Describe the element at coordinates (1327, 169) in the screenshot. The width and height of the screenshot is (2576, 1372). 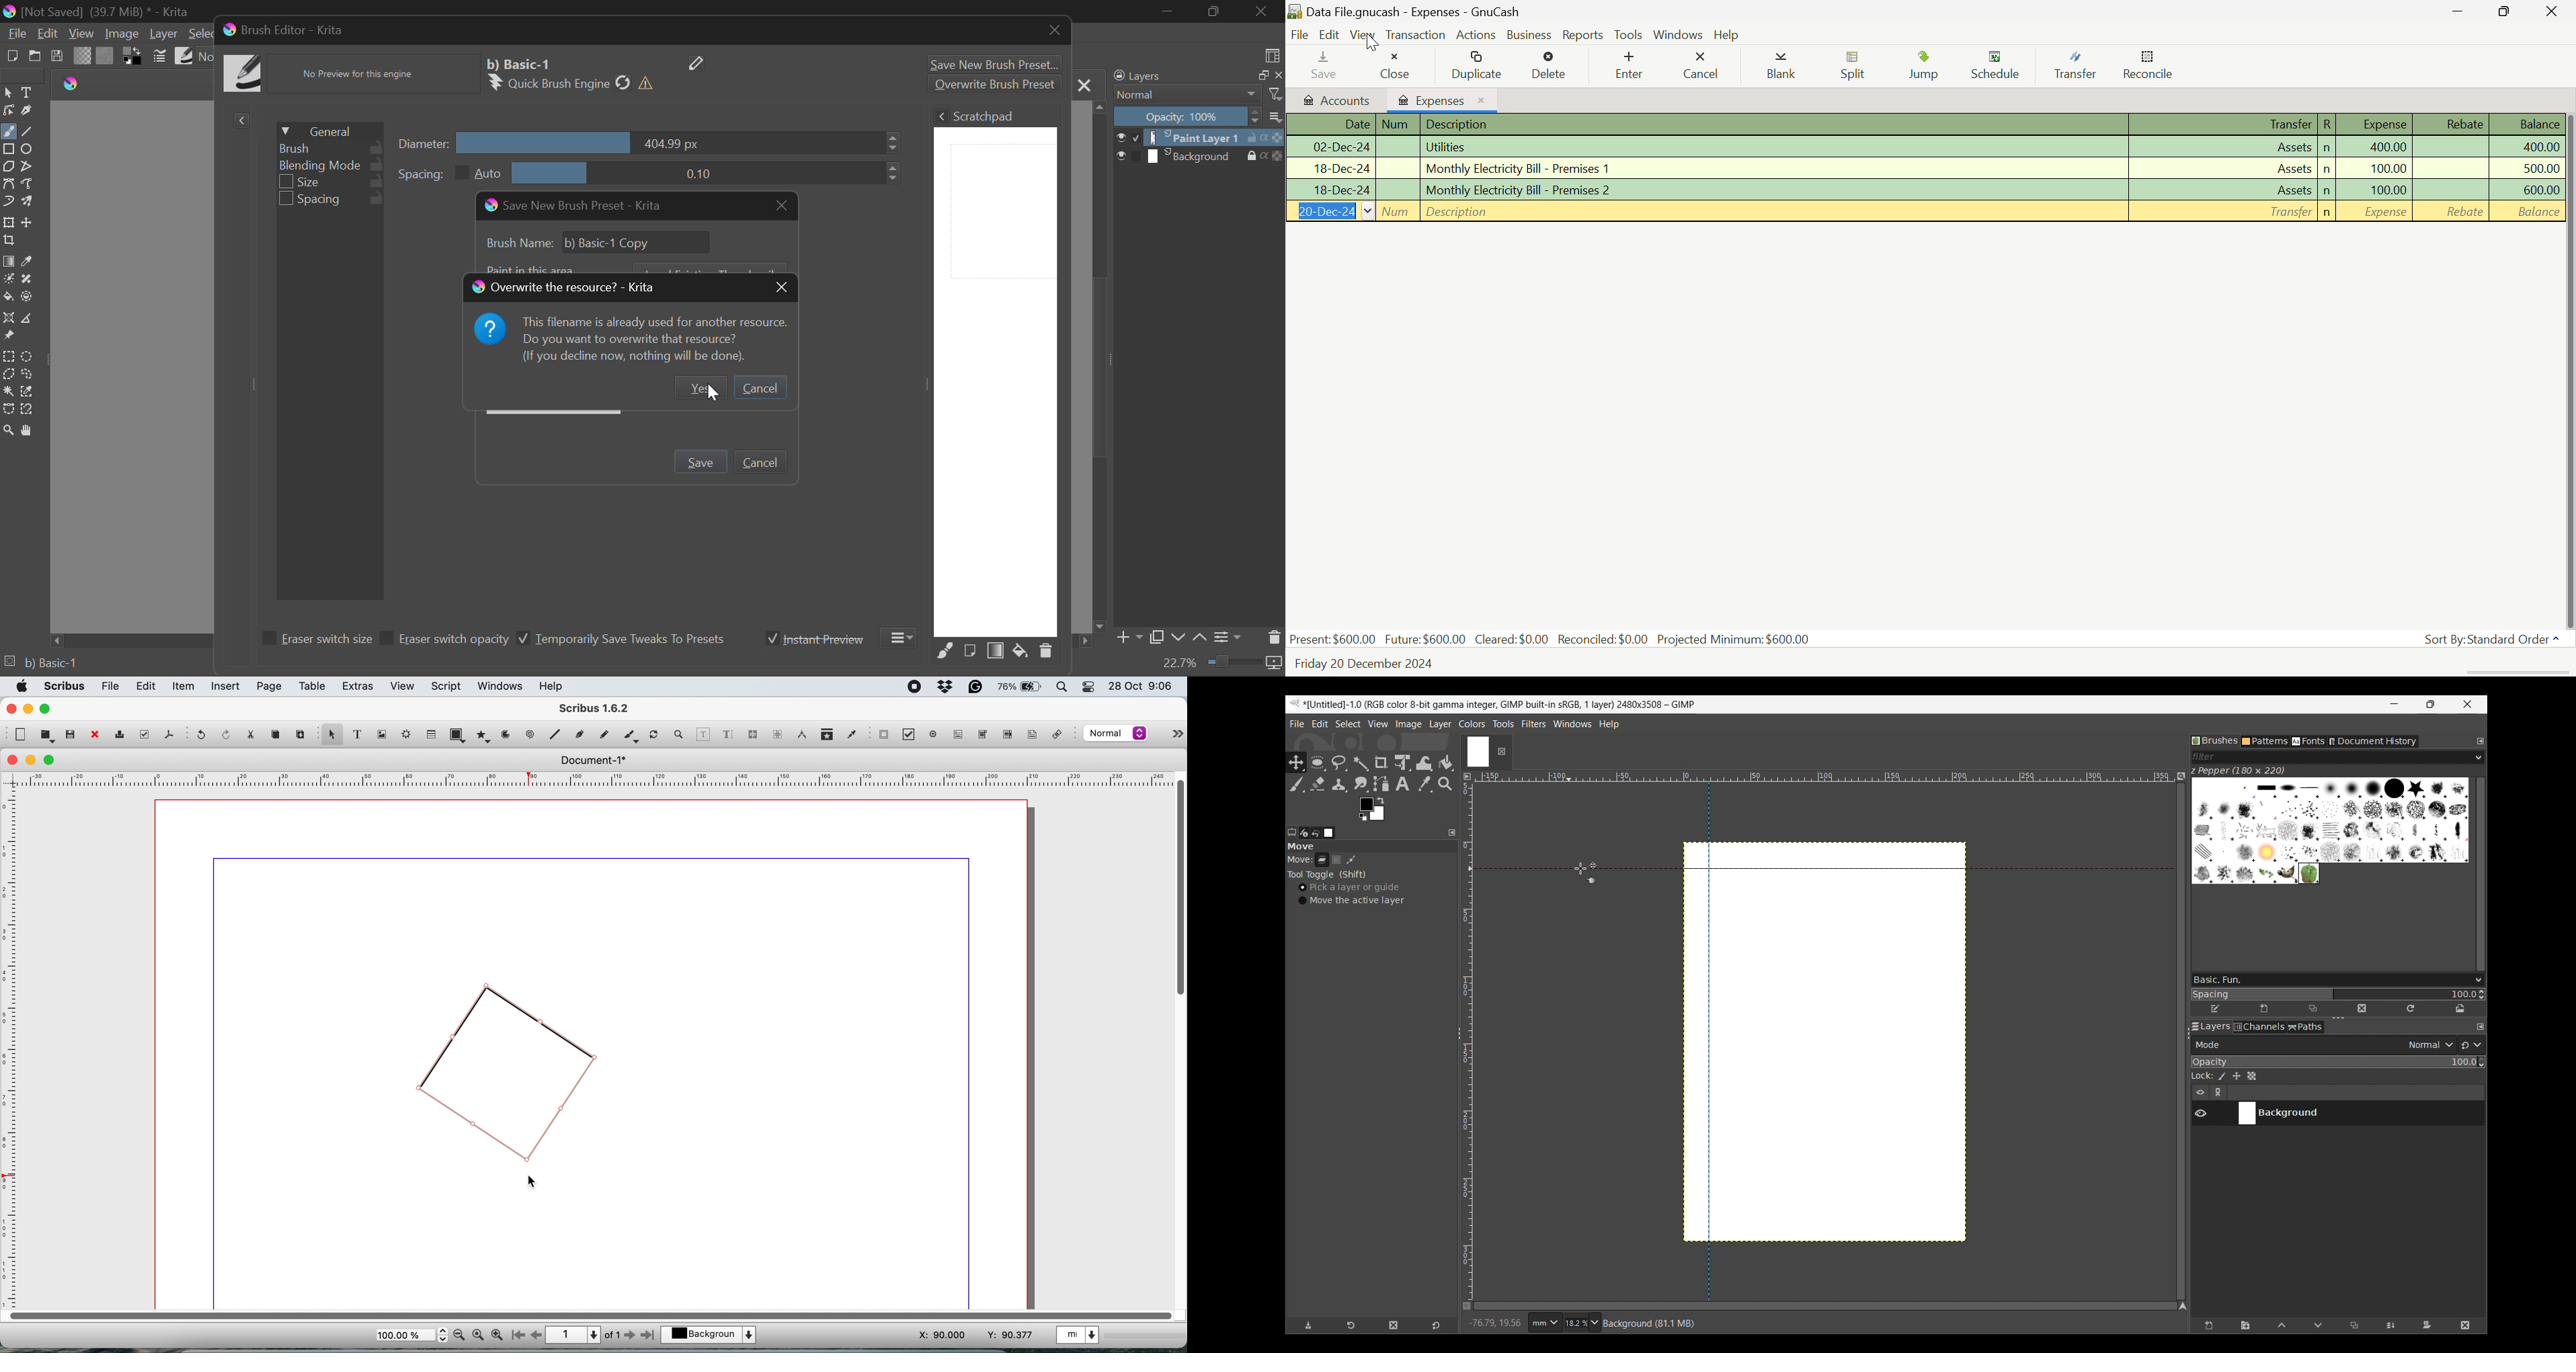
I see `Date` at that location.